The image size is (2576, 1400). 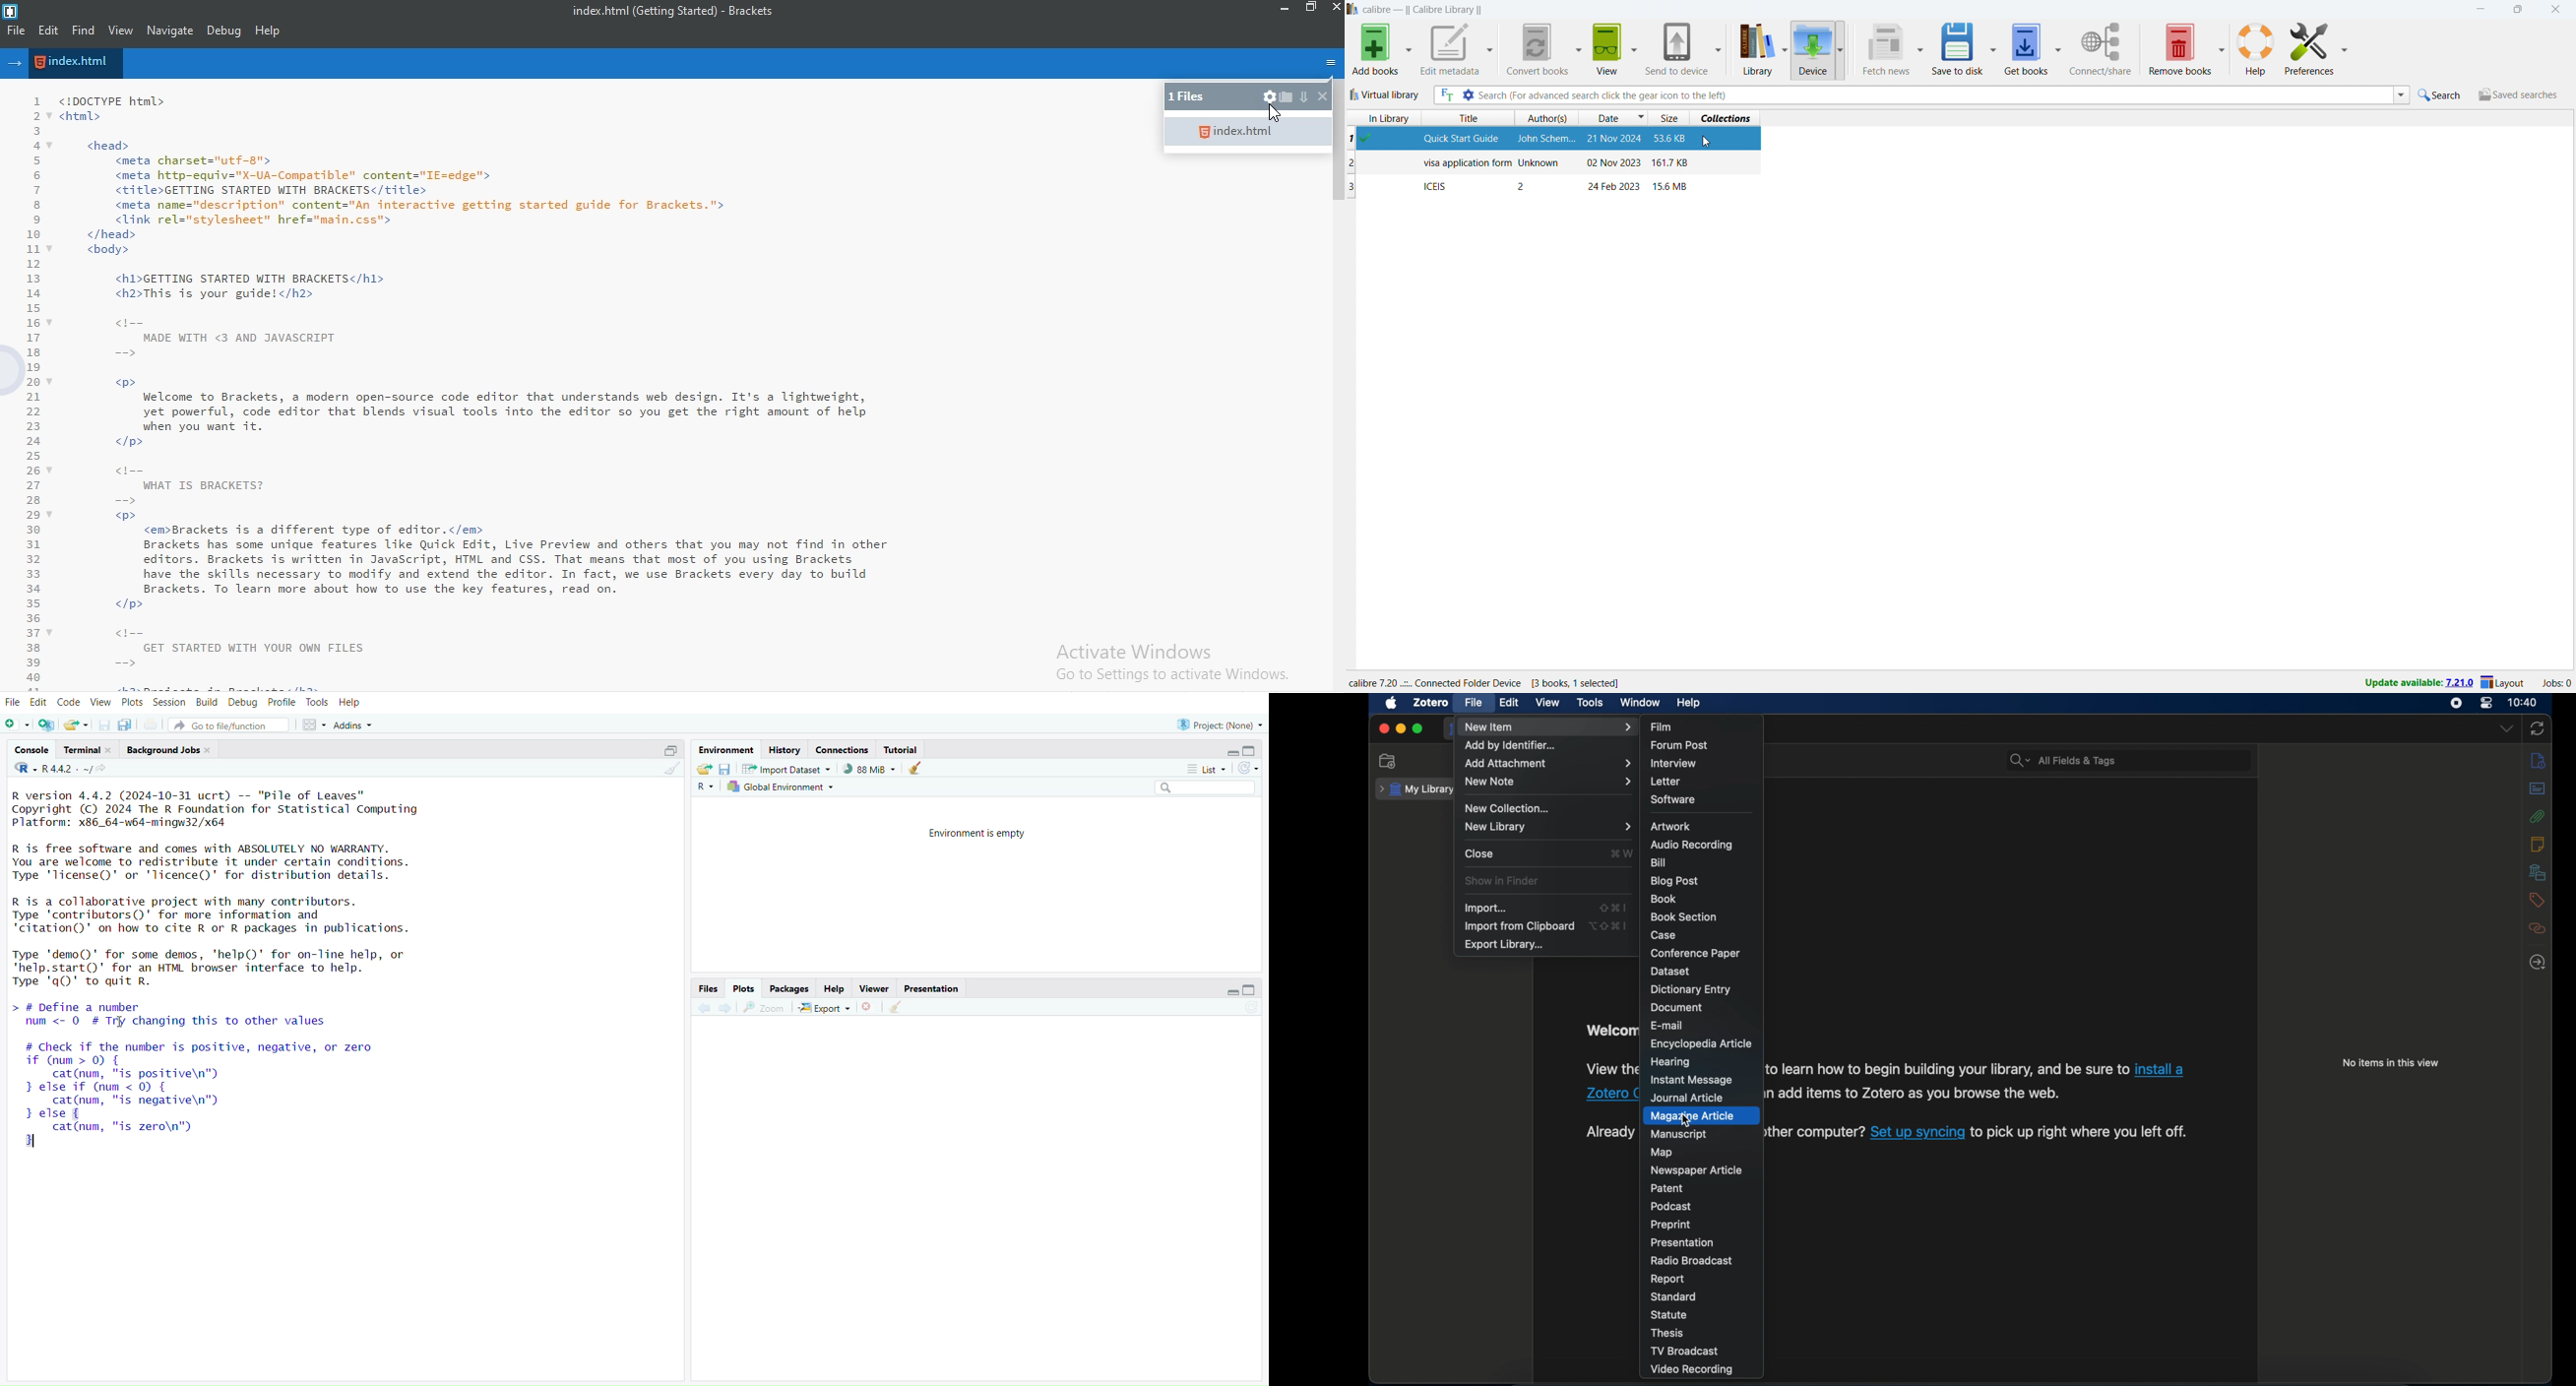 I want to click on workspace panes, so click(x=316, y=725).